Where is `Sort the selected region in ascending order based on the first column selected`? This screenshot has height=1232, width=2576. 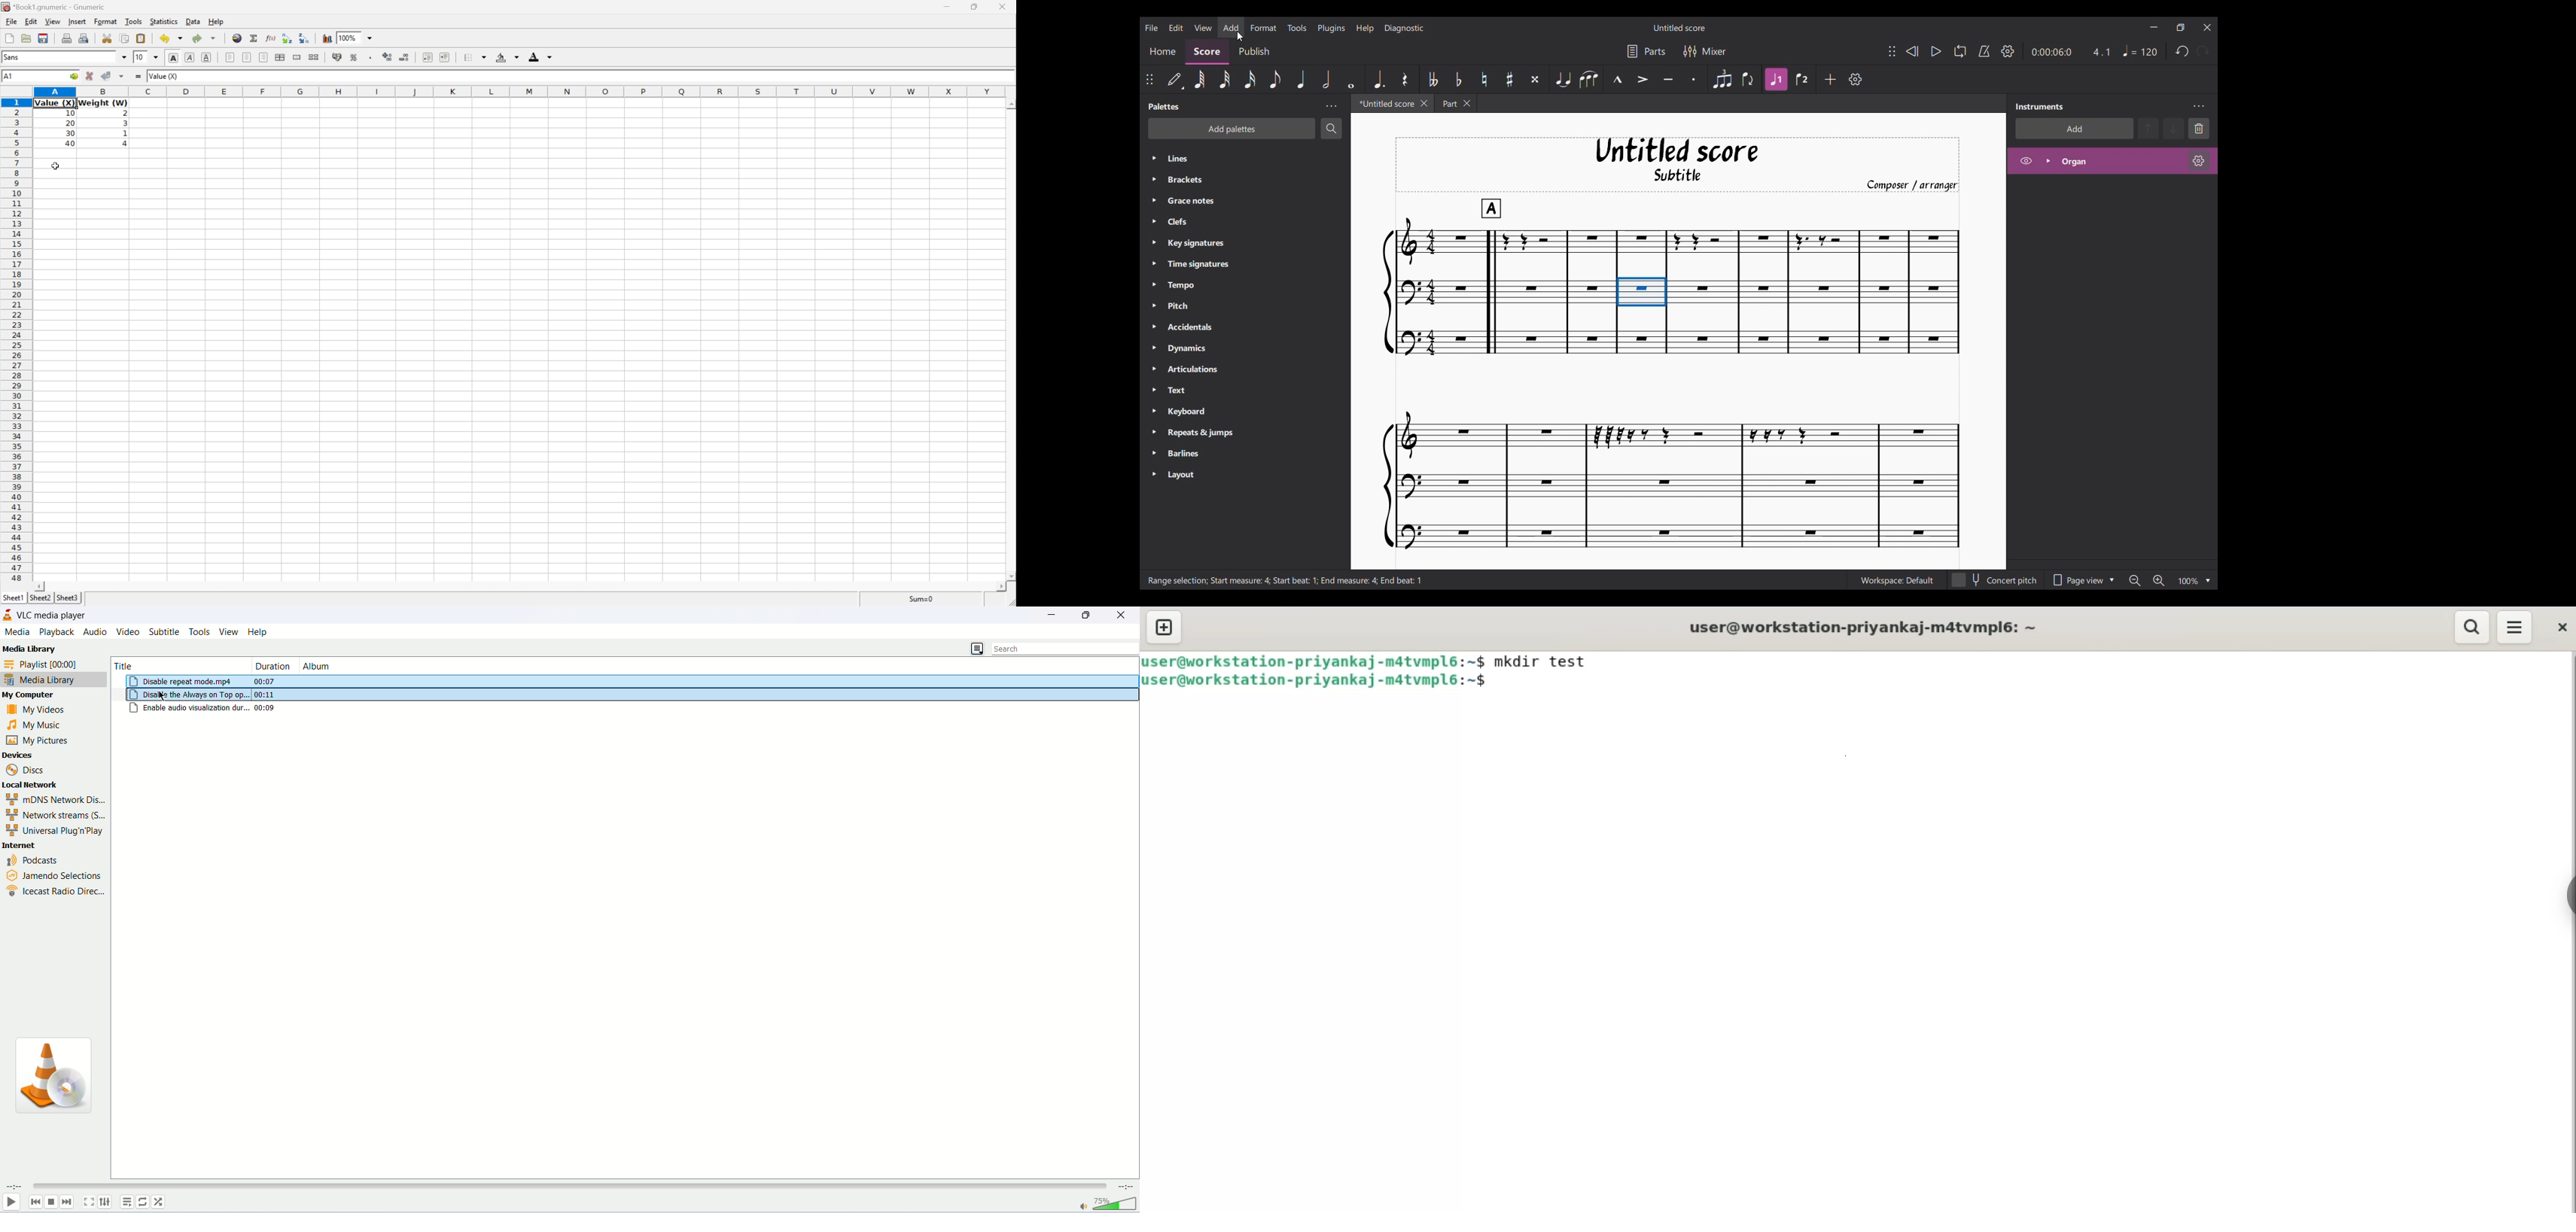 Sort the selected region in ascending order based on the first column selected is located at coordinates (287, 38).